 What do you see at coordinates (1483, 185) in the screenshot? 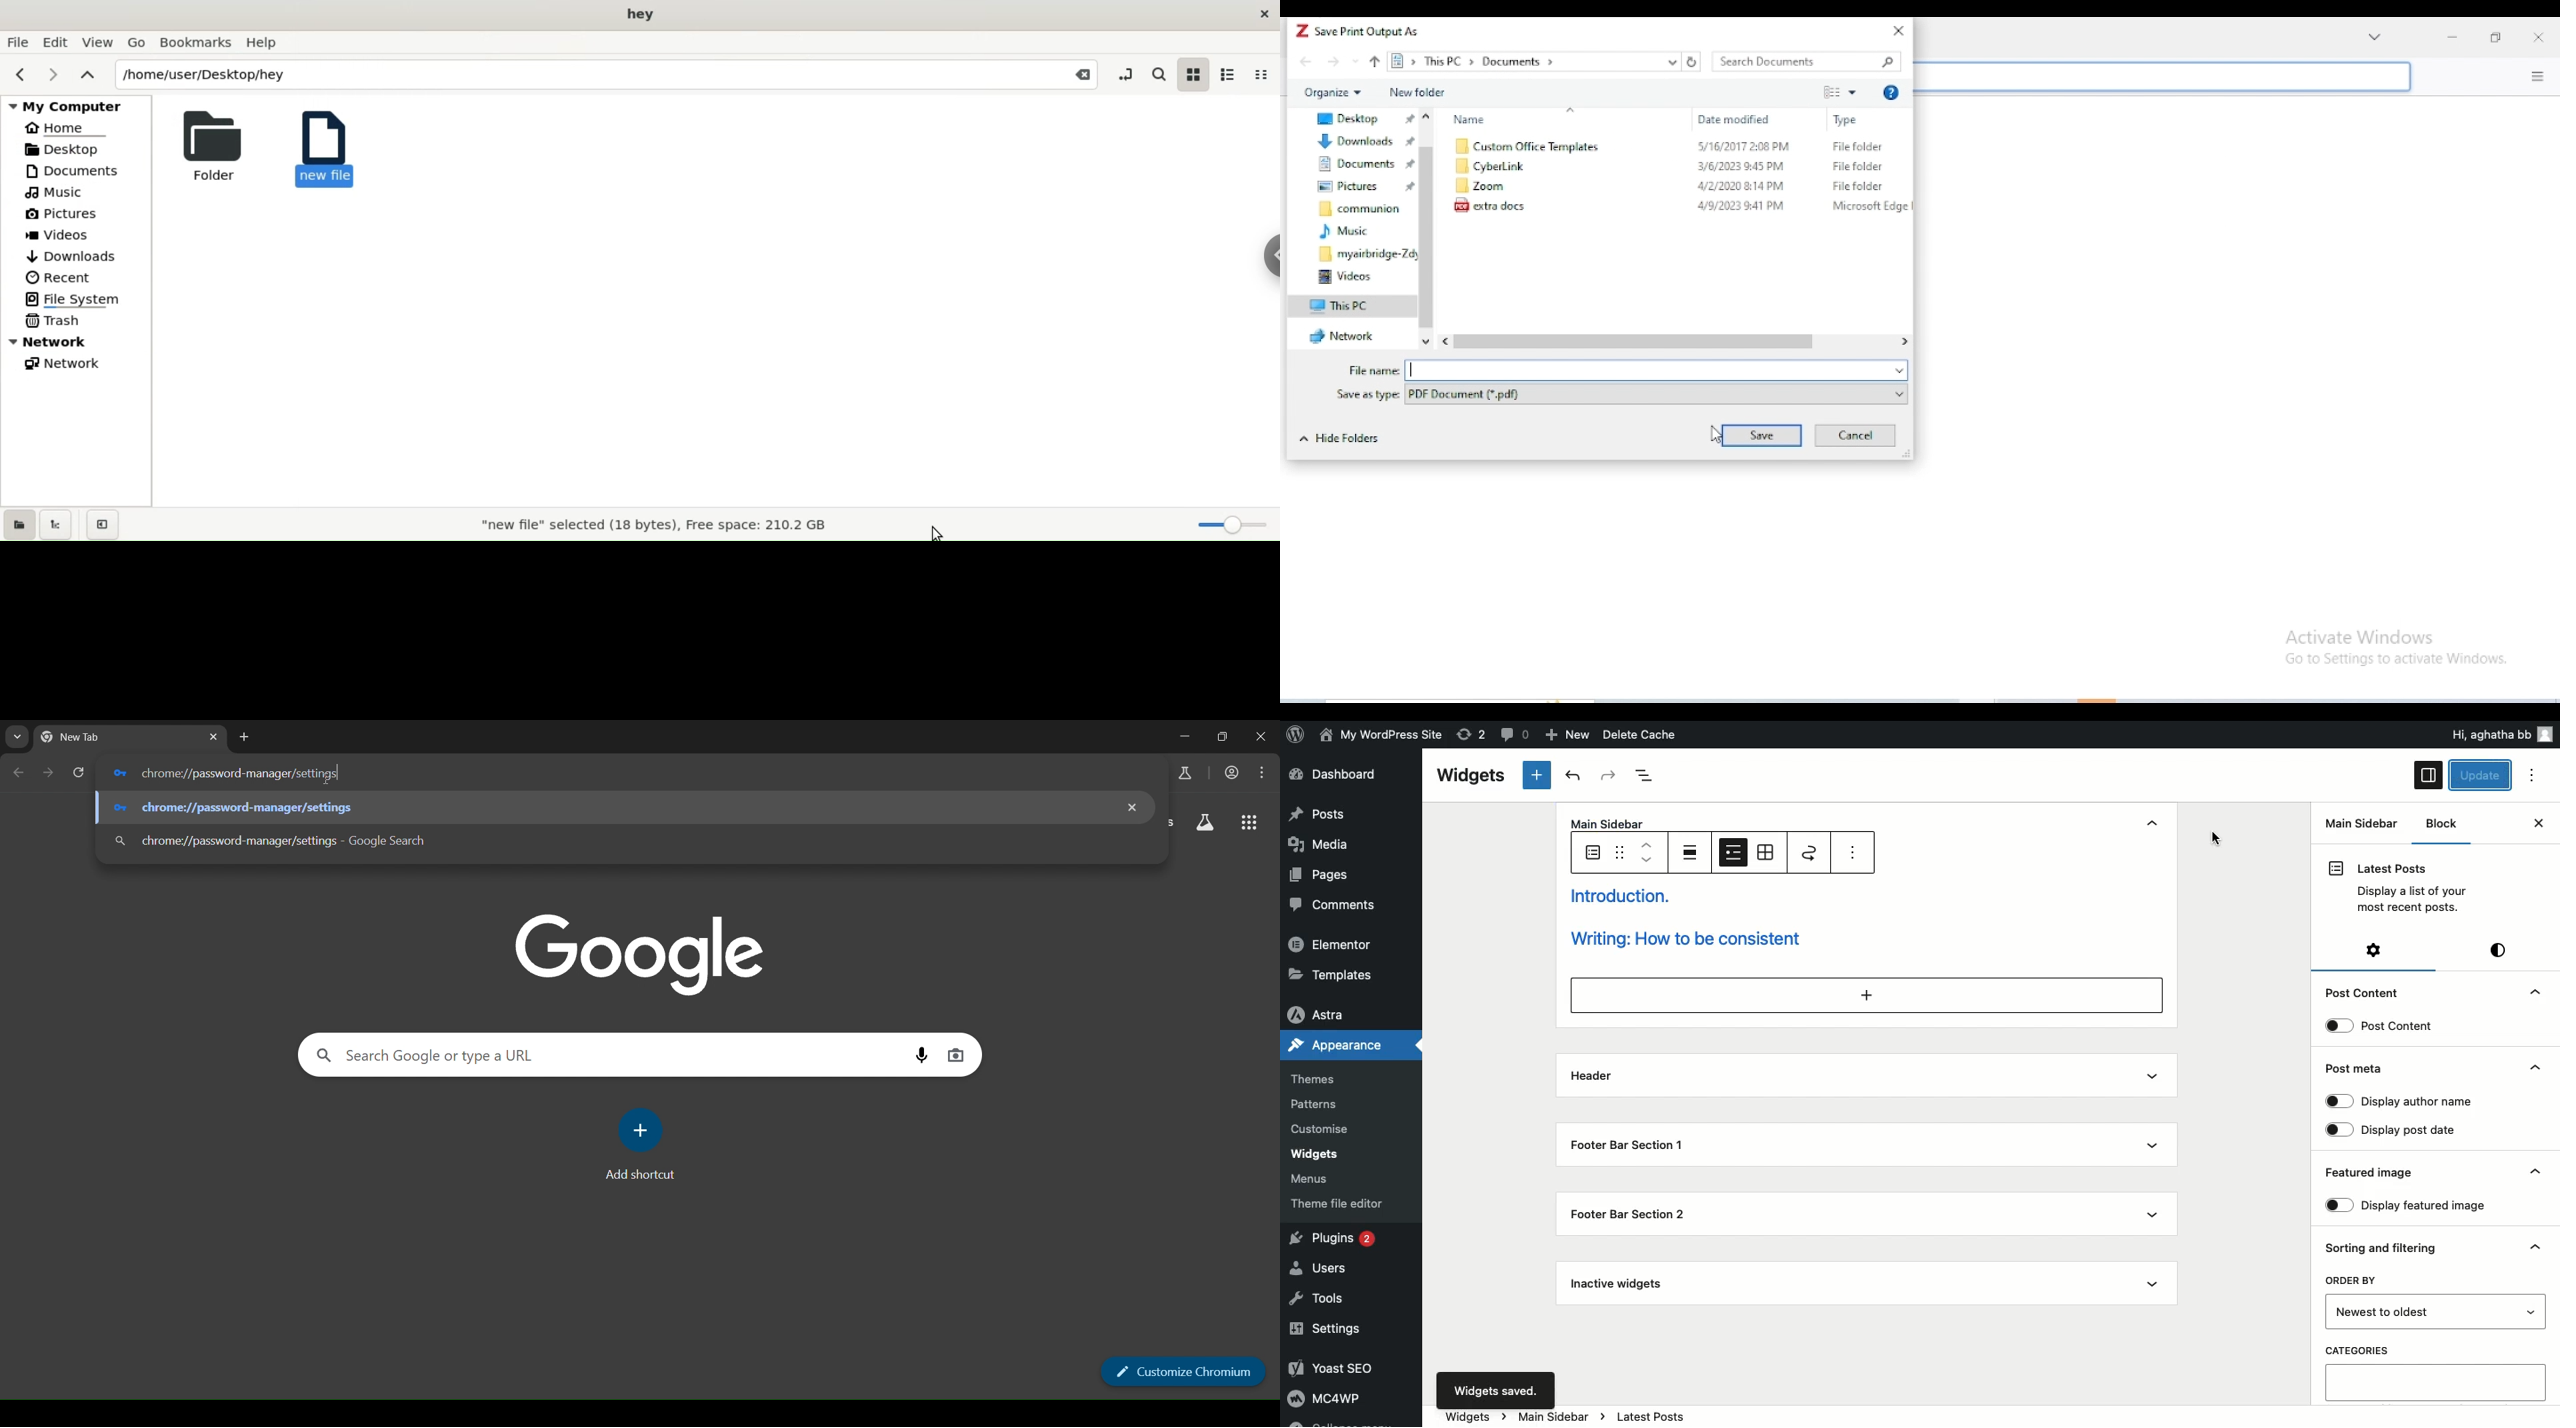
I see `Zoom folder` at bounding box center [1483, 185].